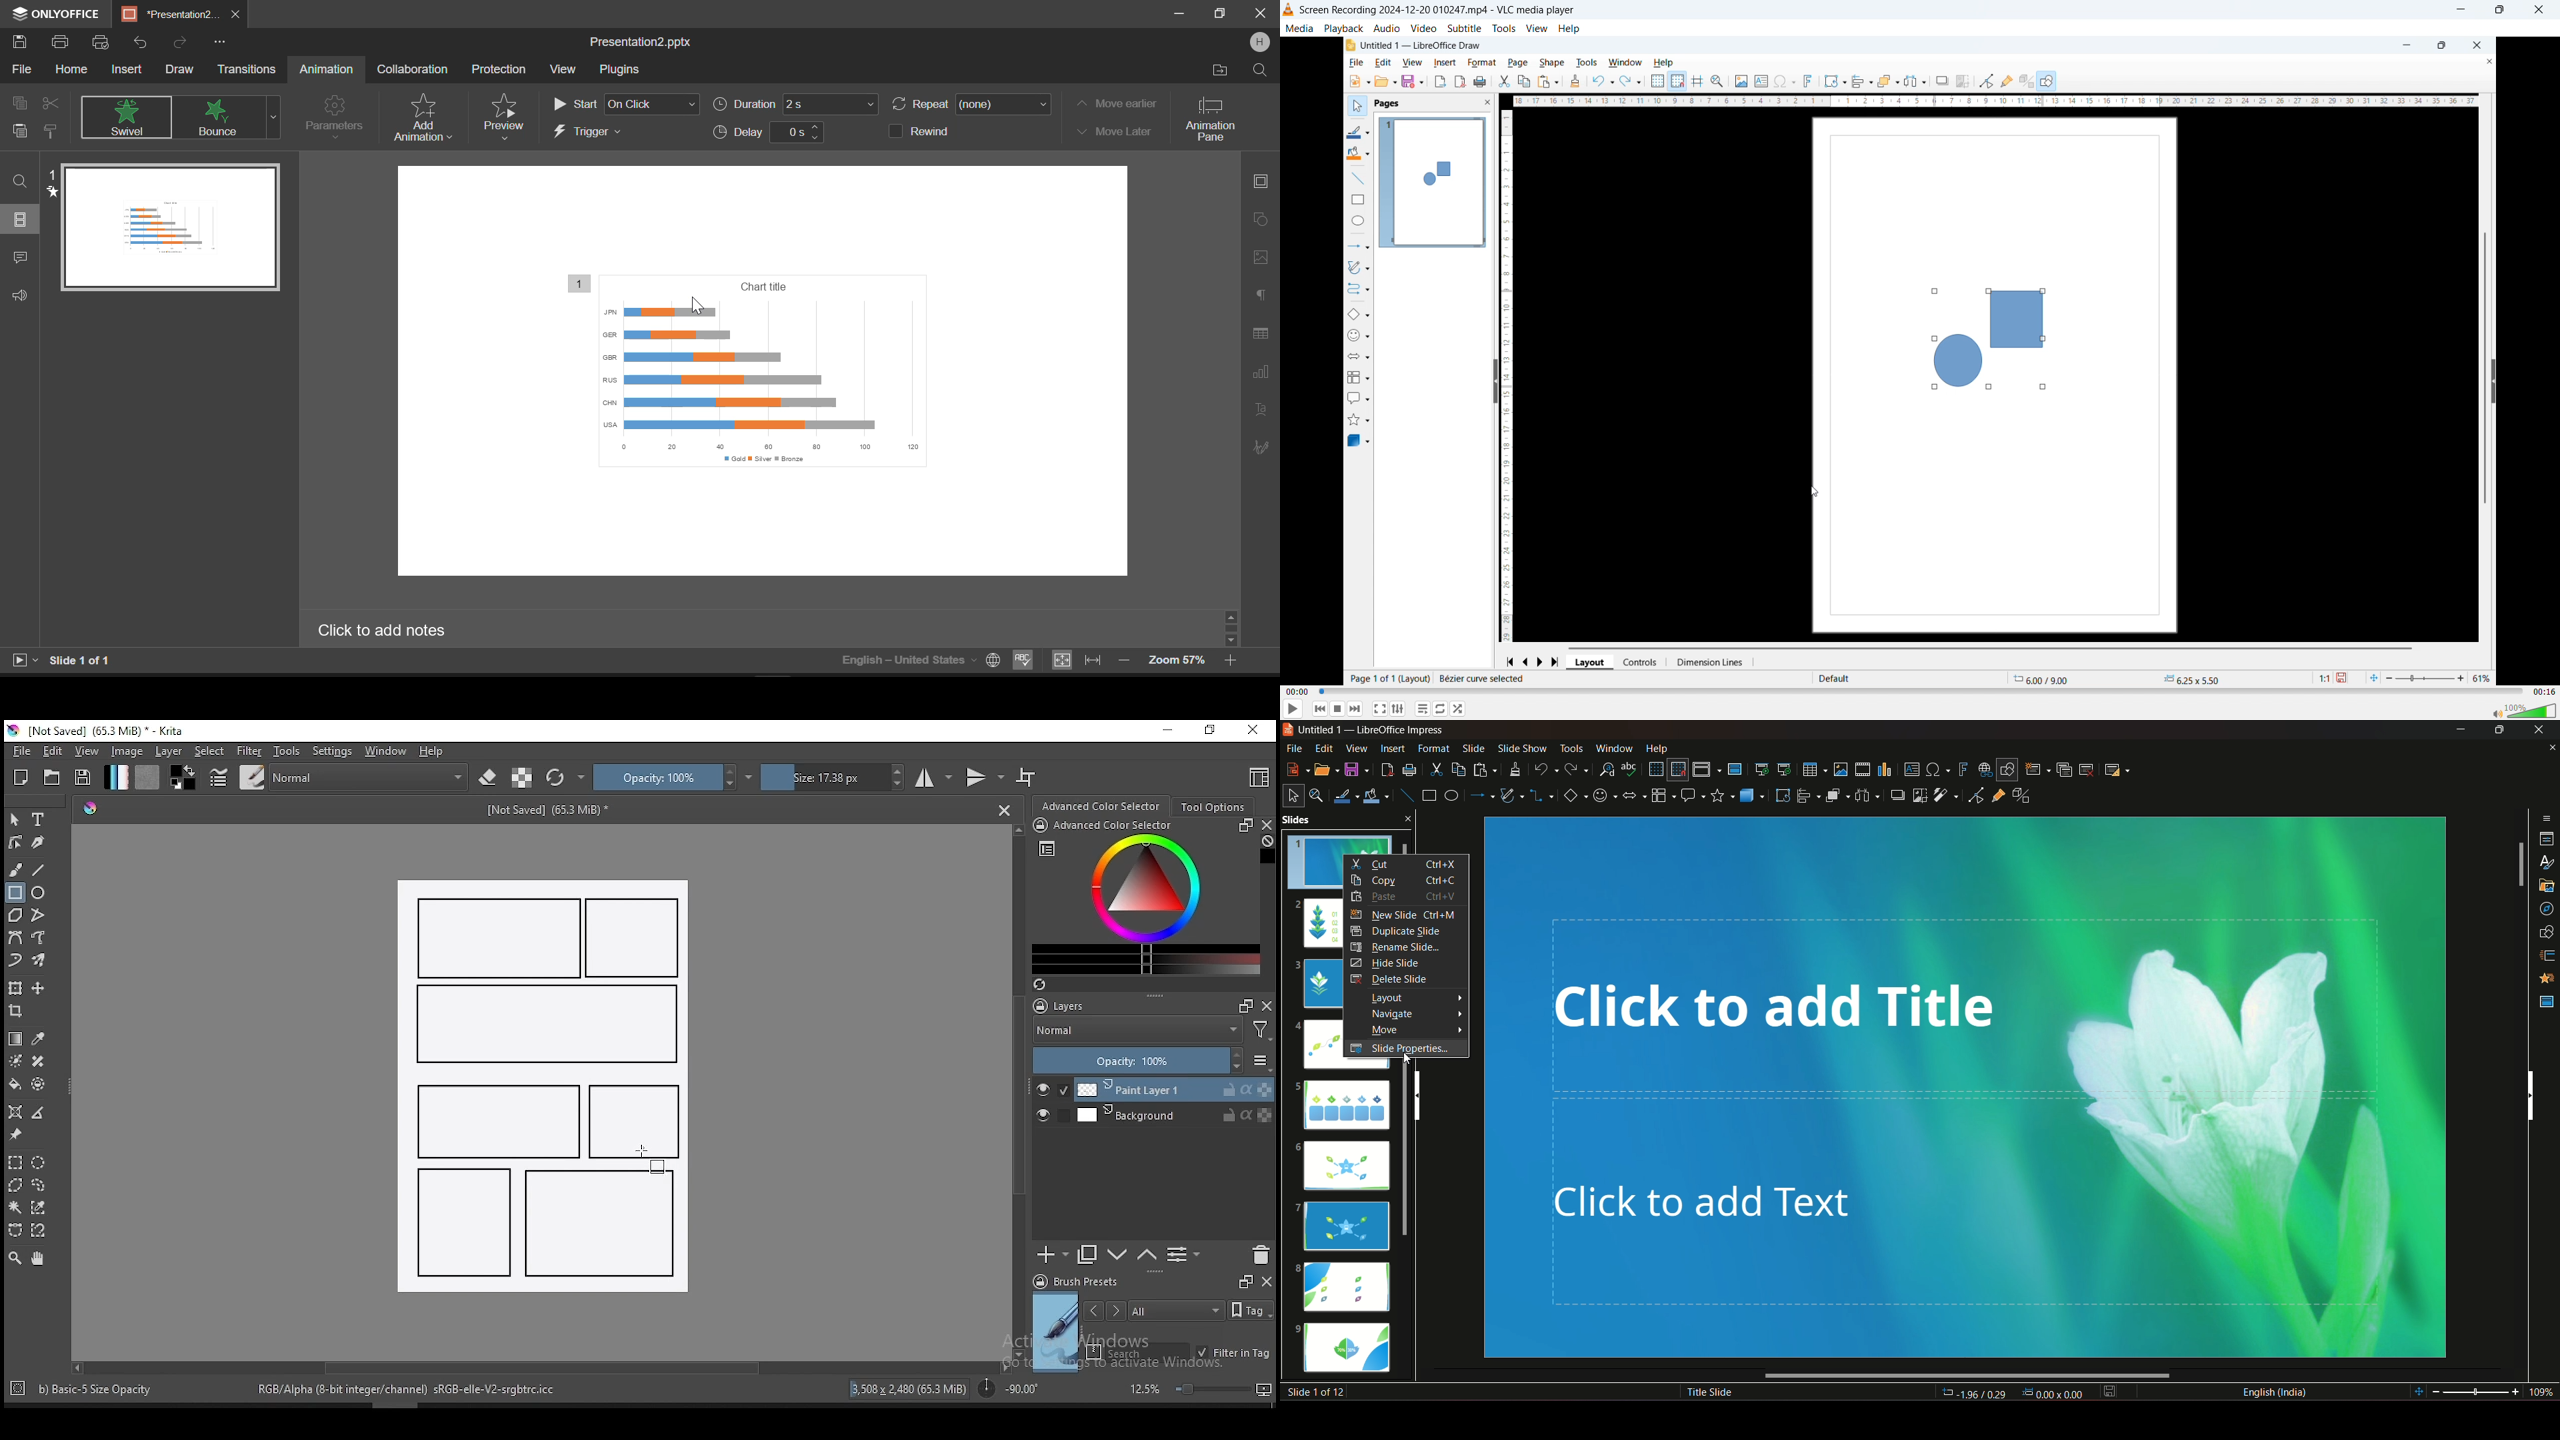 Image resolution: width=2576 pixels, height=1456 pixels. What do you see at coordinates (1317, 924) in the screenshot?
I see `slide 2` at bounding box center [1317, 924].